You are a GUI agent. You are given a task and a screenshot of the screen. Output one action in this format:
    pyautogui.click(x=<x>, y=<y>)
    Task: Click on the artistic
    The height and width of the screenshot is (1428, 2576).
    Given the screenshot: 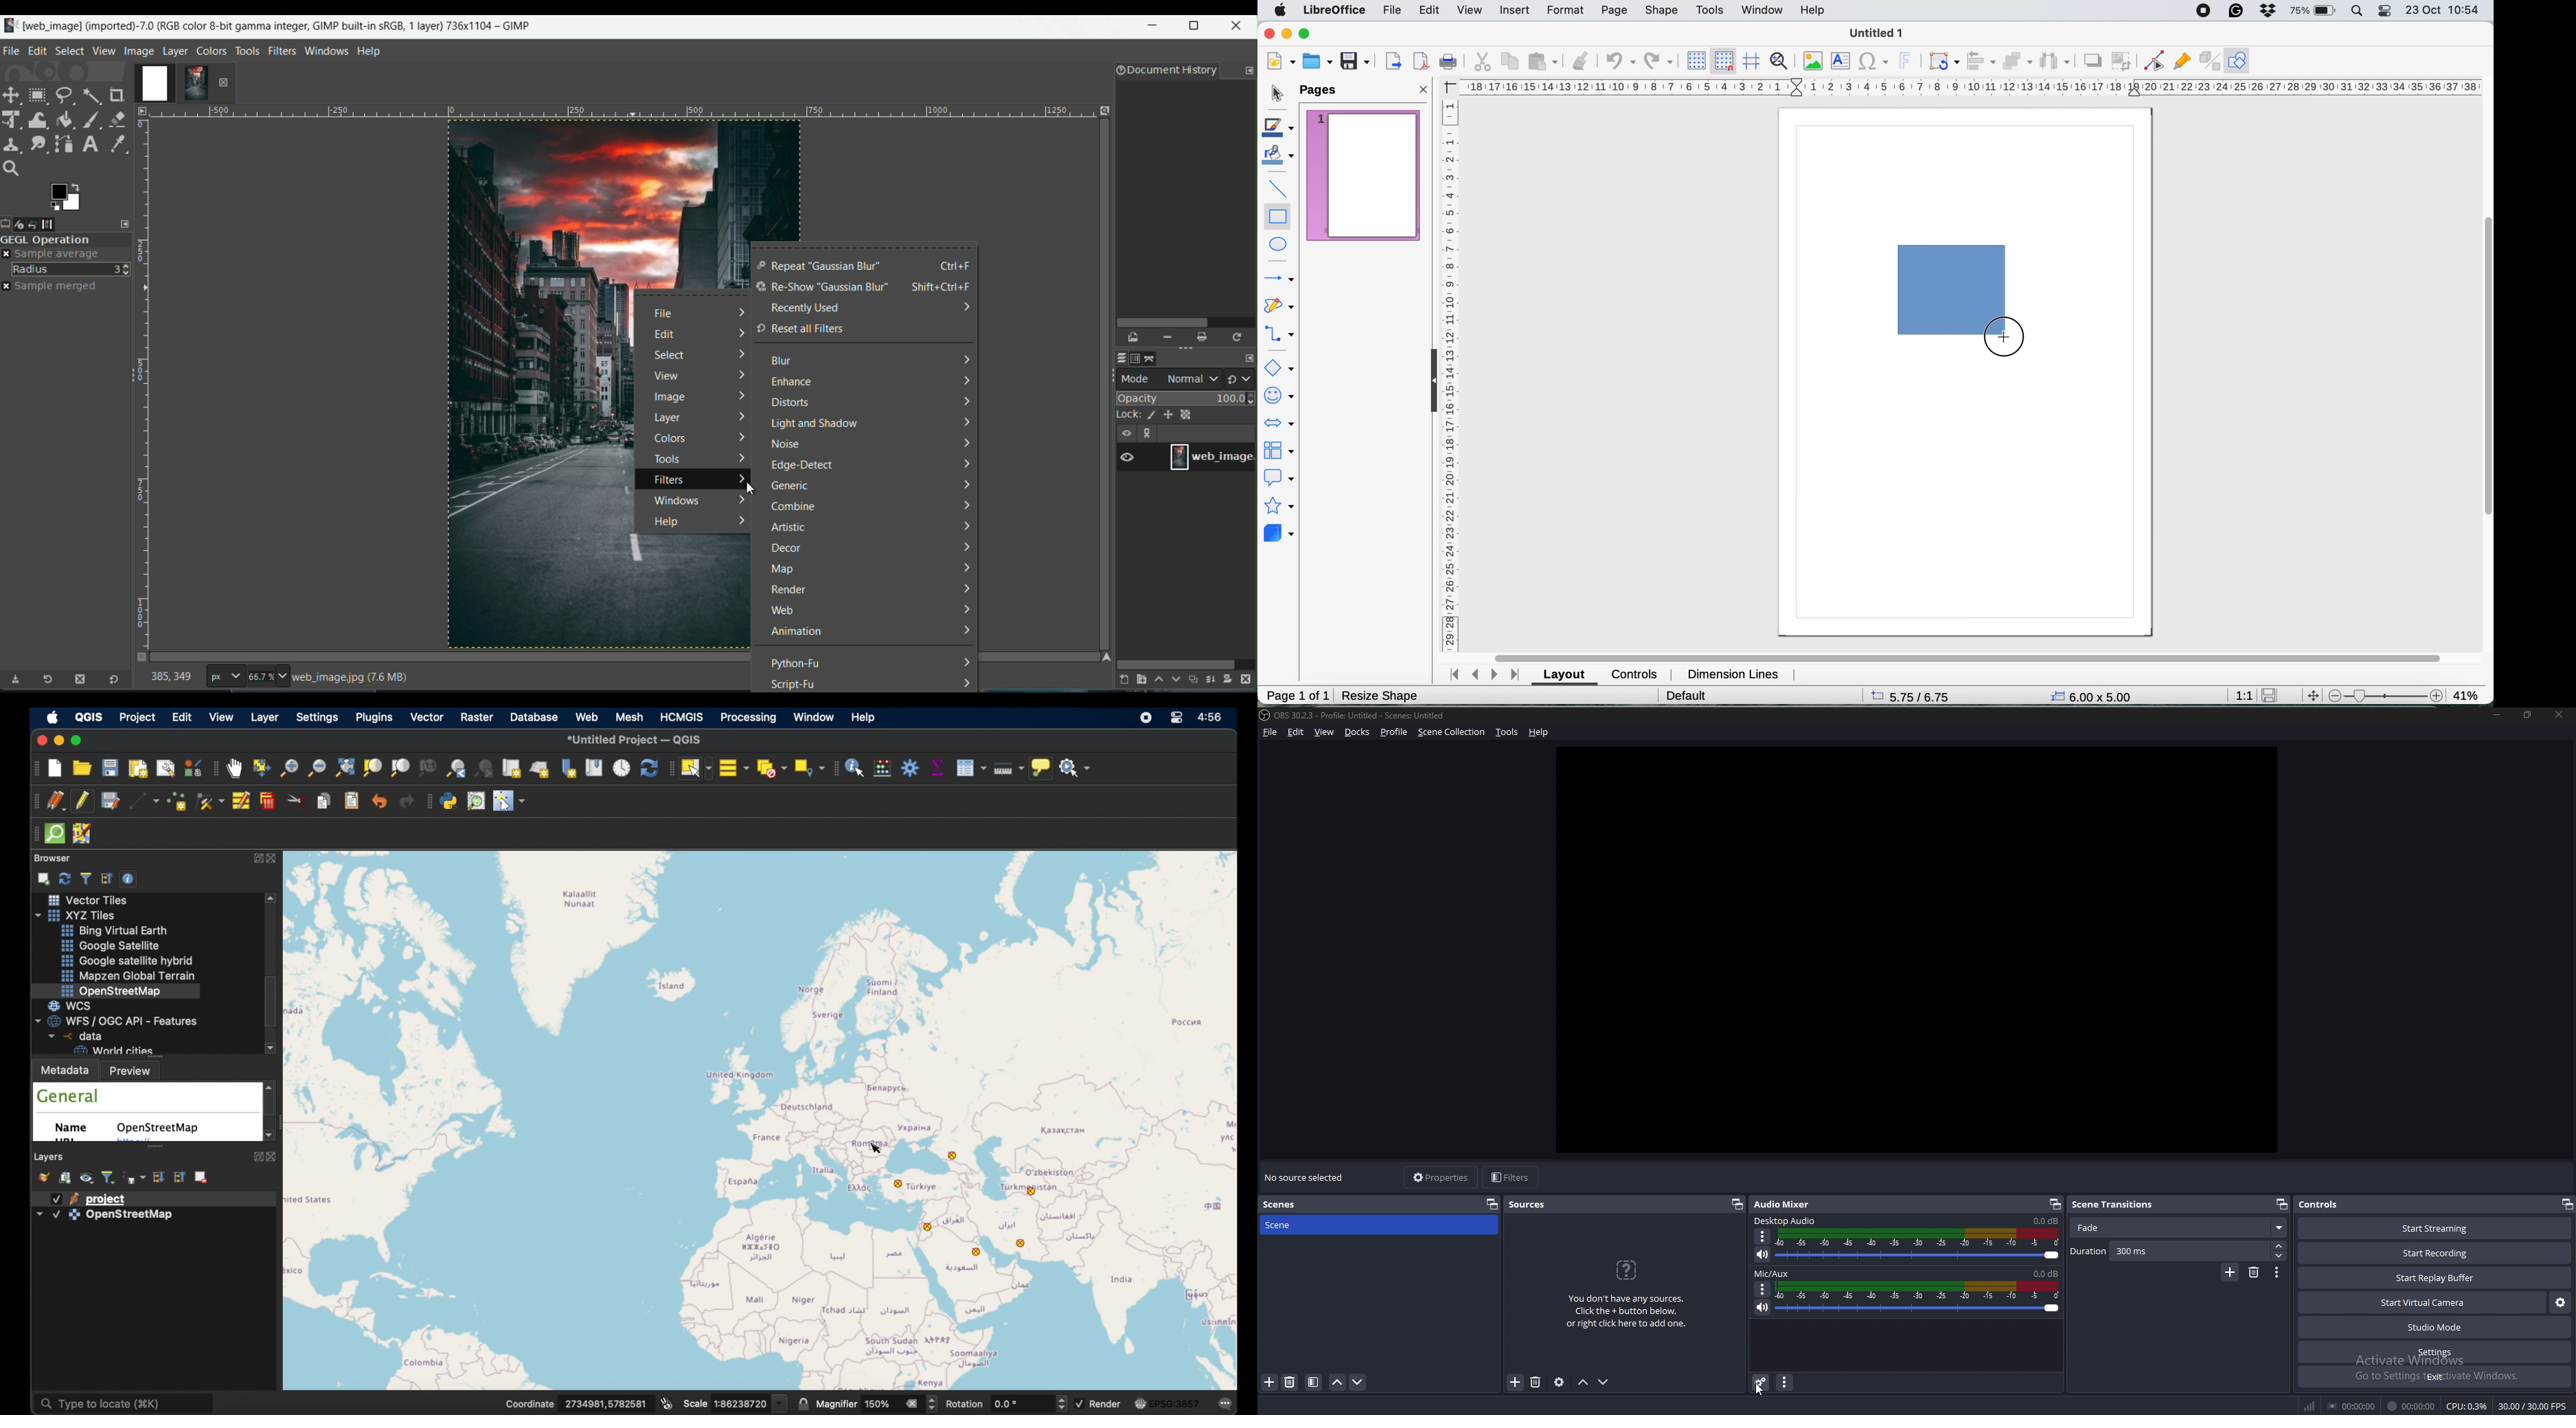 What is the action you would take?
    pyautogui.click(x=787, y=529)
    